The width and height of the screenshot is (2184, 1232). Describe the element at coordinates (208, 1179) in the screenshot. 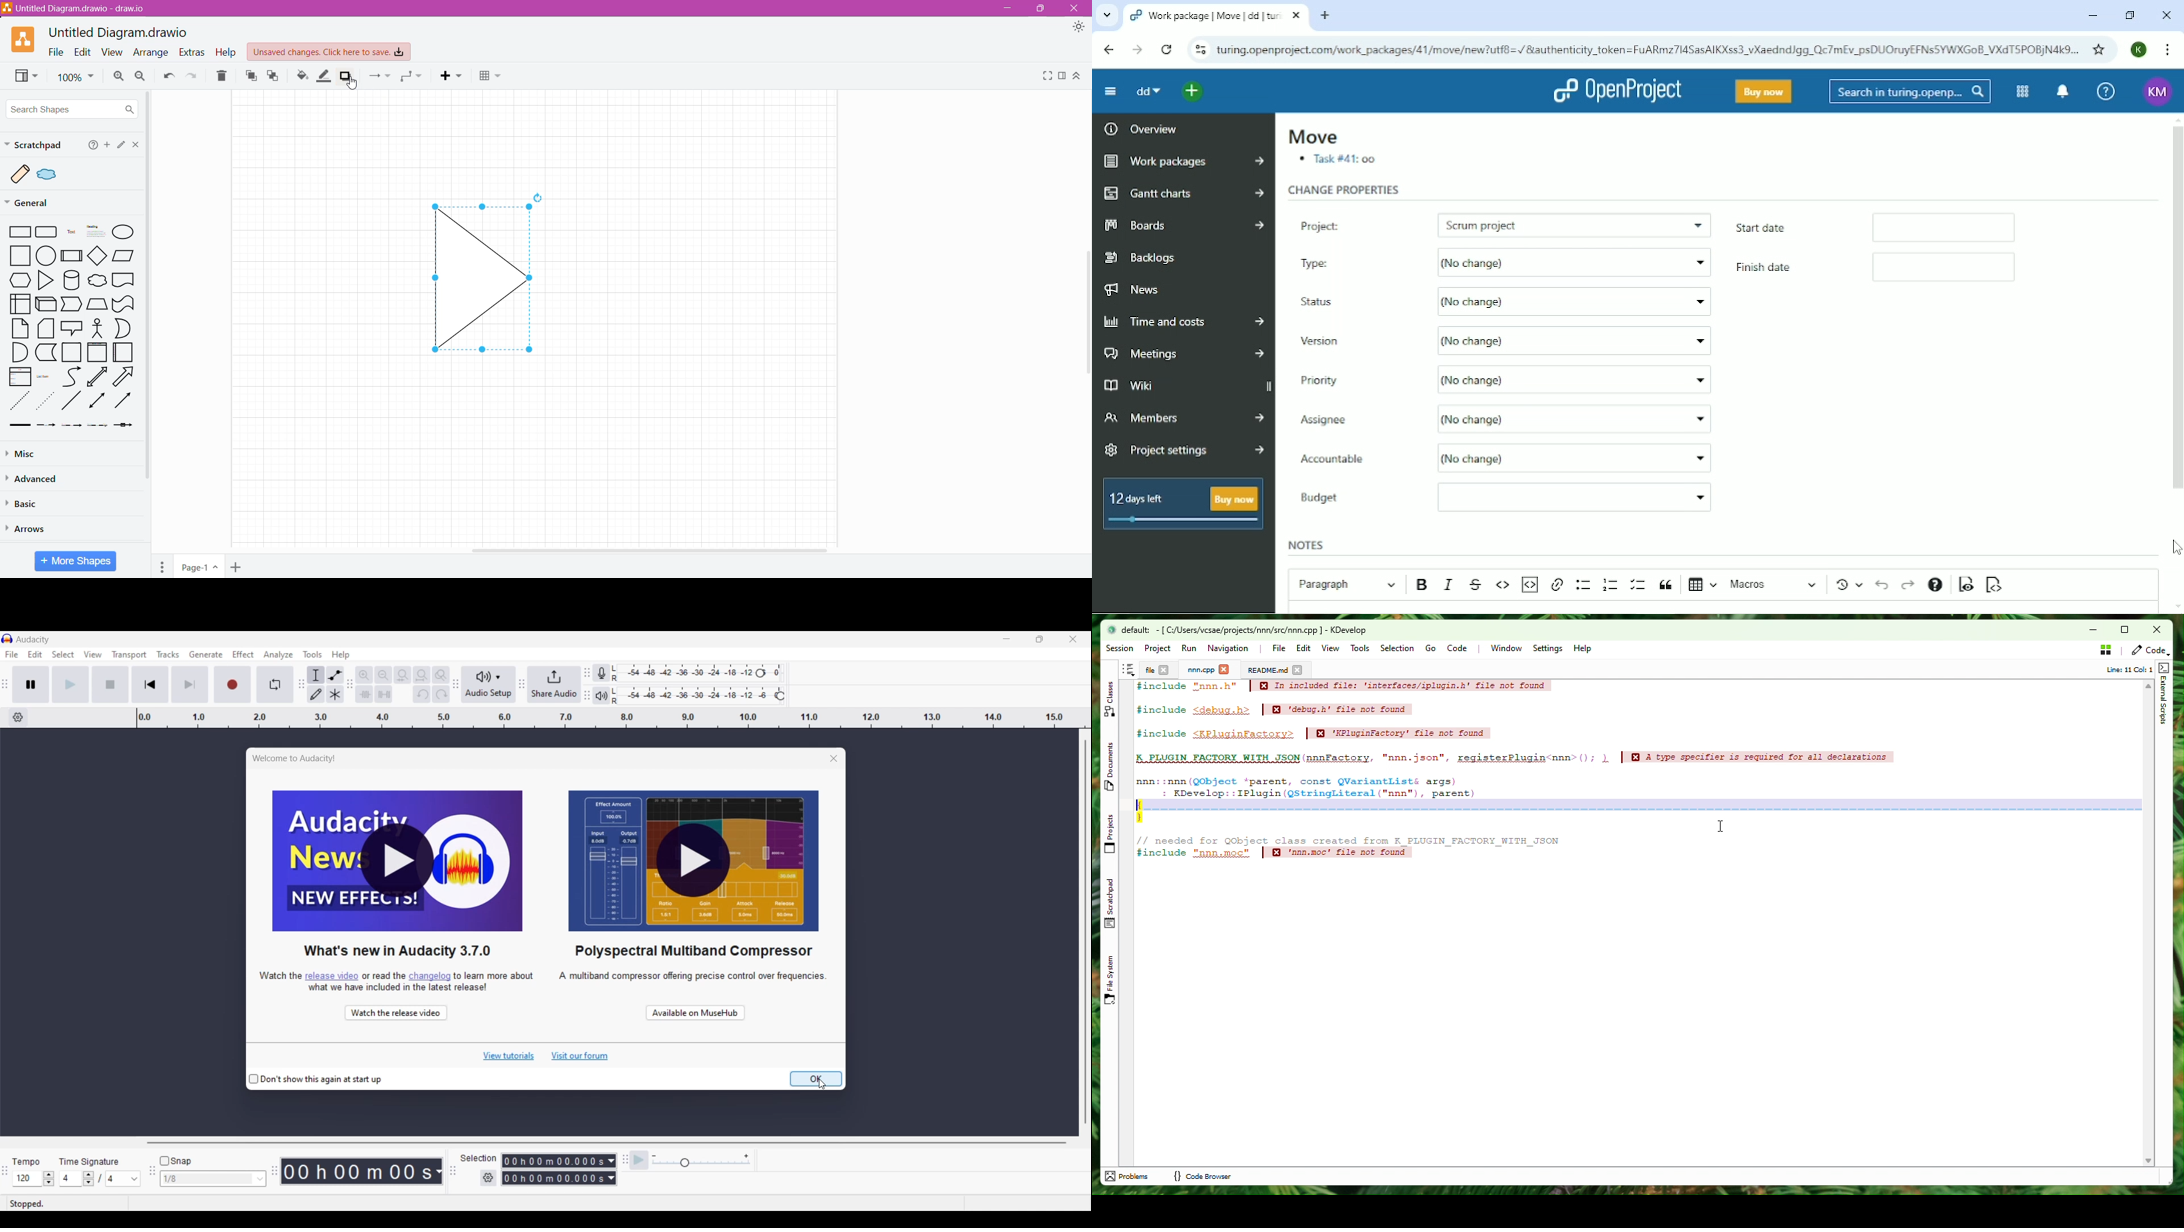

I see `1/8` at that location.